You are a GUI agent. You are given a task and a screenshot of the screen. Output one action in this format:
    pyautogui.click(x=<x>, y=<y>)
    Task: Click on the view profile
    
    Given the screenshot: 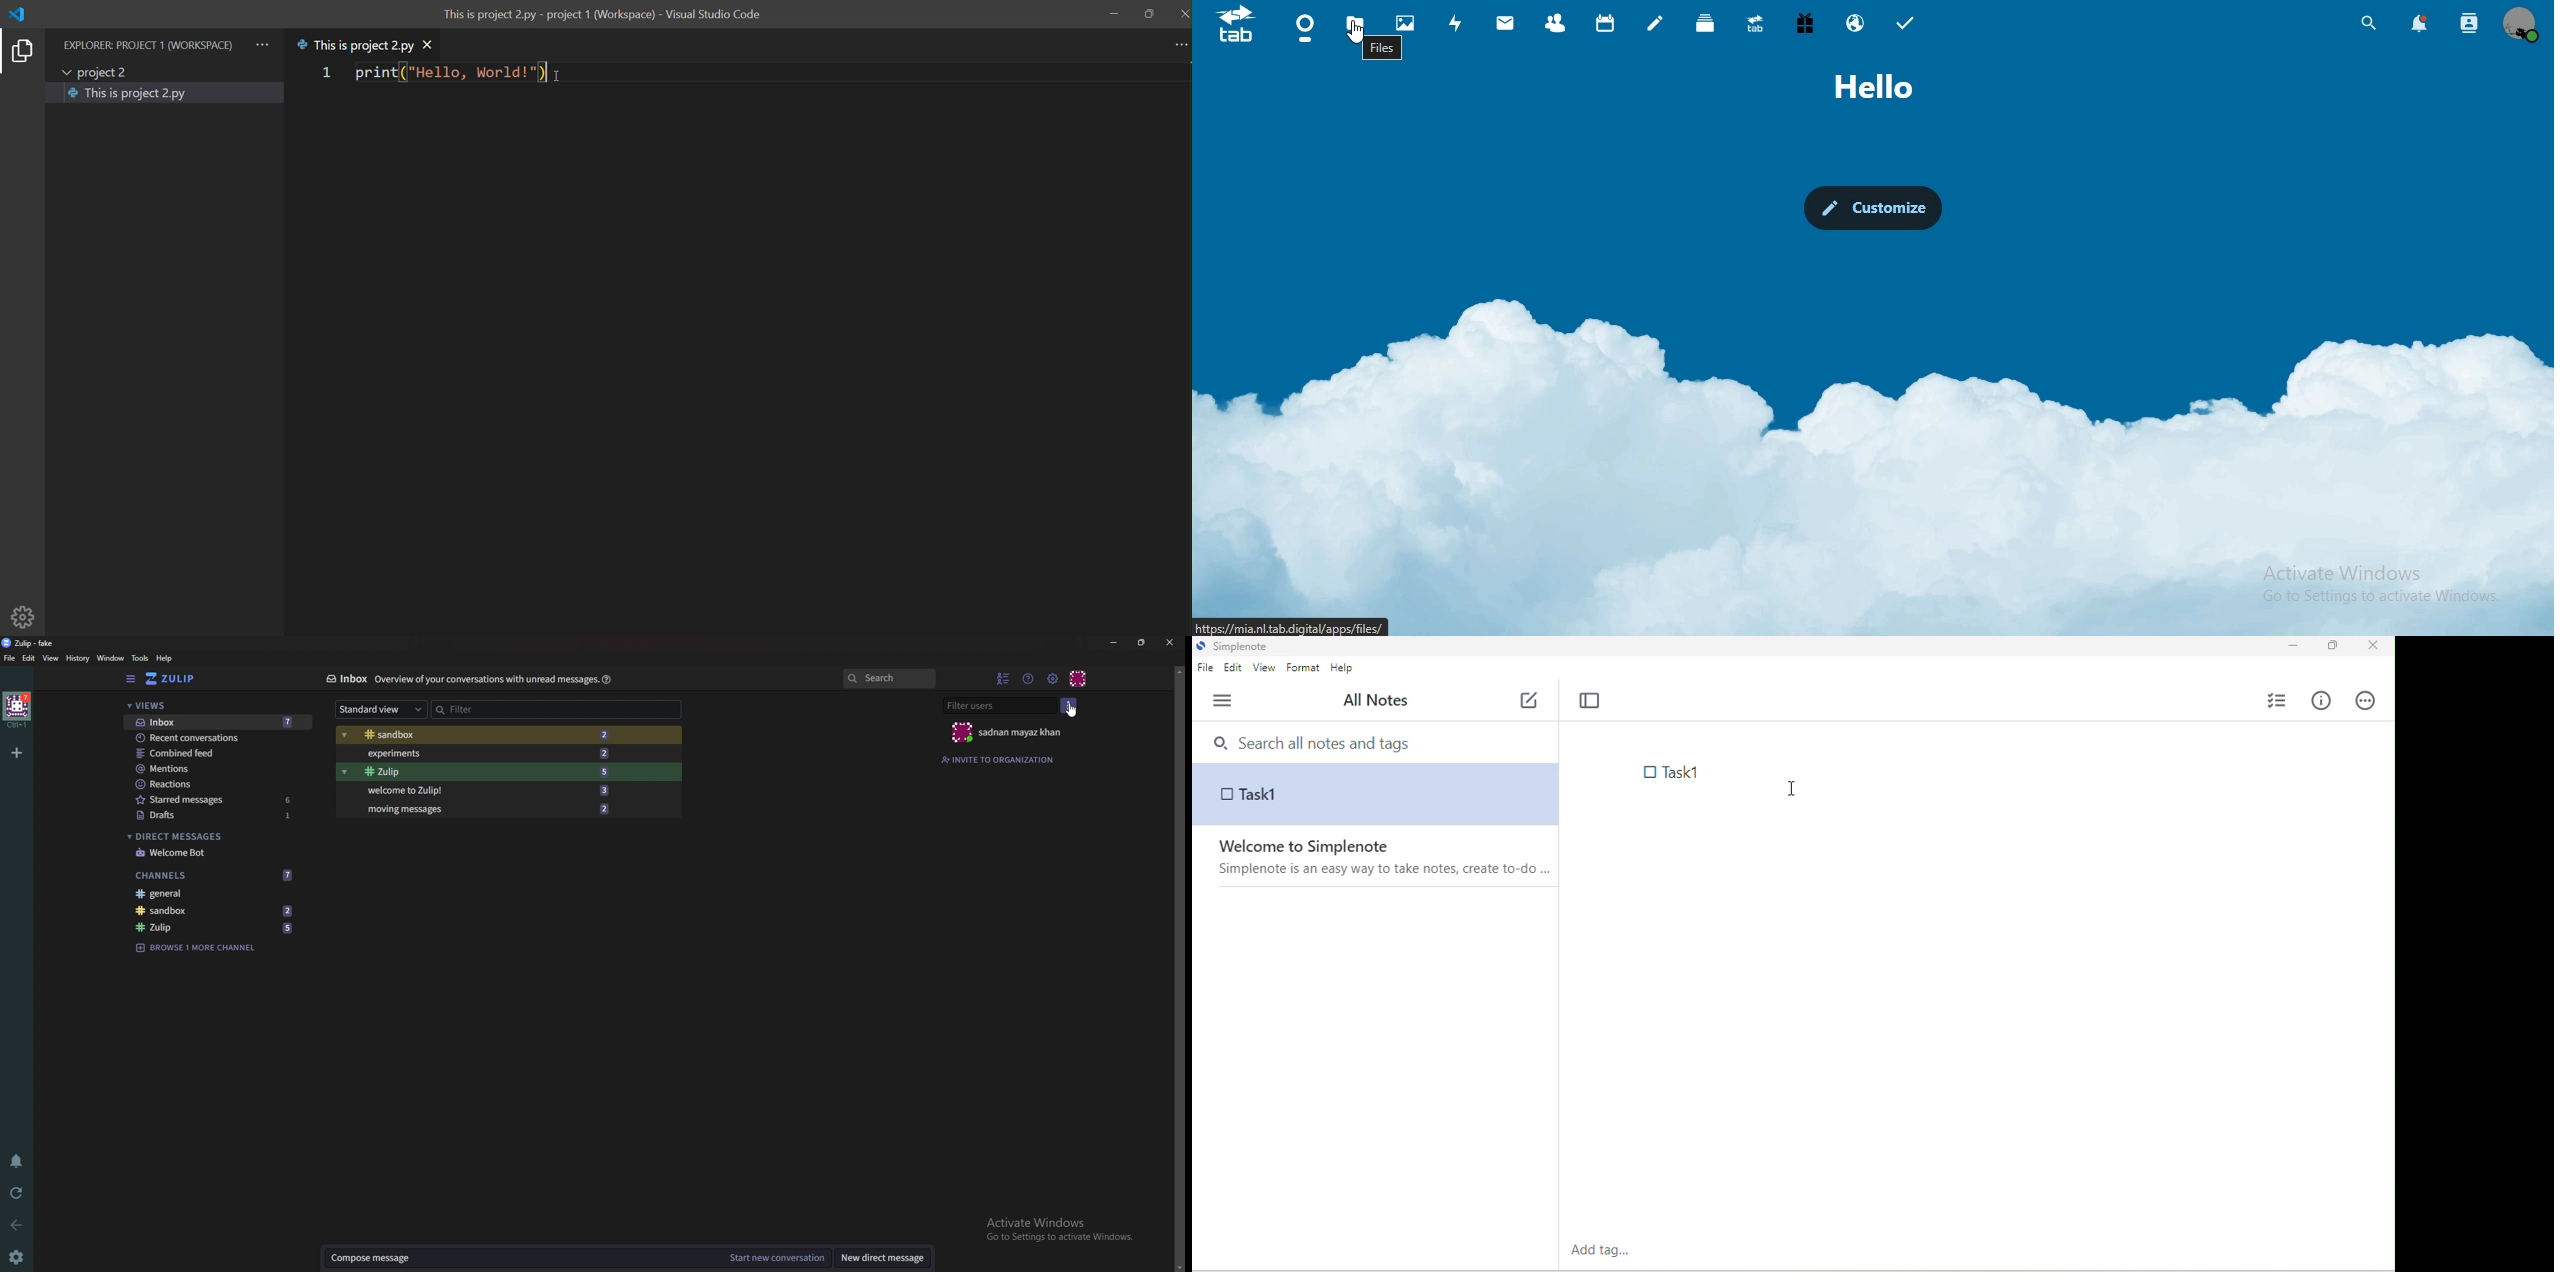 What is the action you would take?
    pyautogui.click(x=2522, y=23)
    